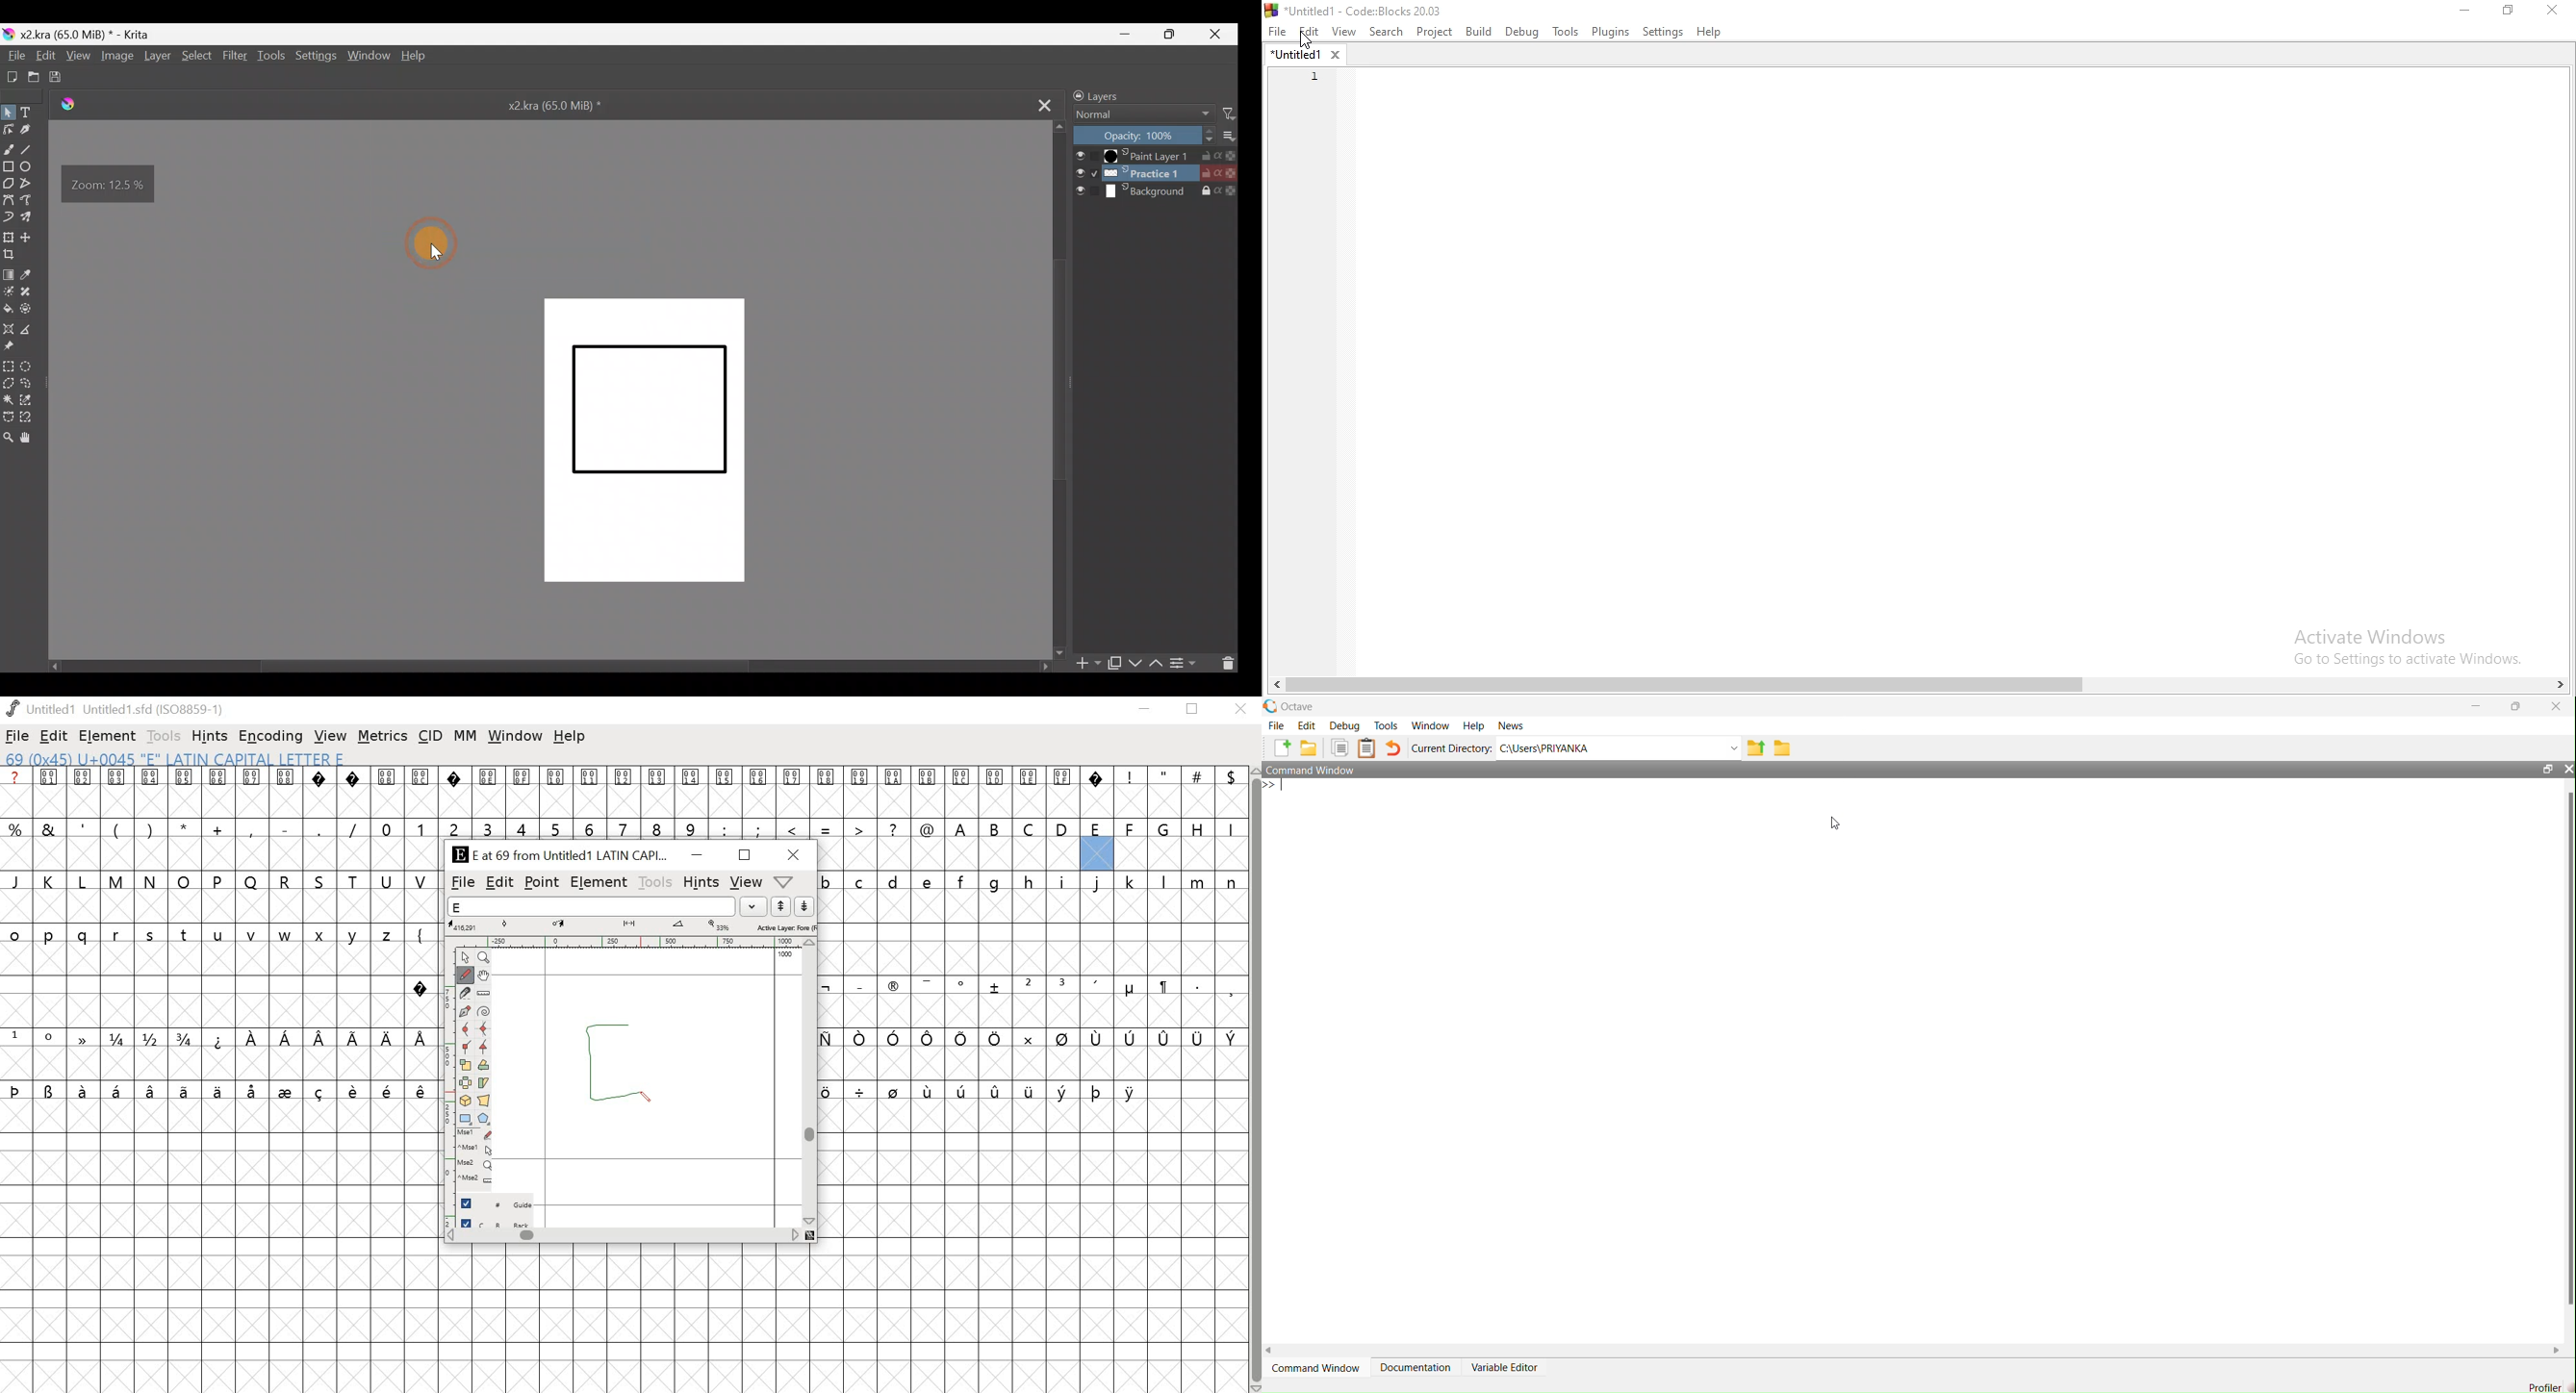 The height and width of the screenshot is (1400, 2576). Describe the element at coordinates (486, 1083) in the screenshot. I see `Skew` at that location.